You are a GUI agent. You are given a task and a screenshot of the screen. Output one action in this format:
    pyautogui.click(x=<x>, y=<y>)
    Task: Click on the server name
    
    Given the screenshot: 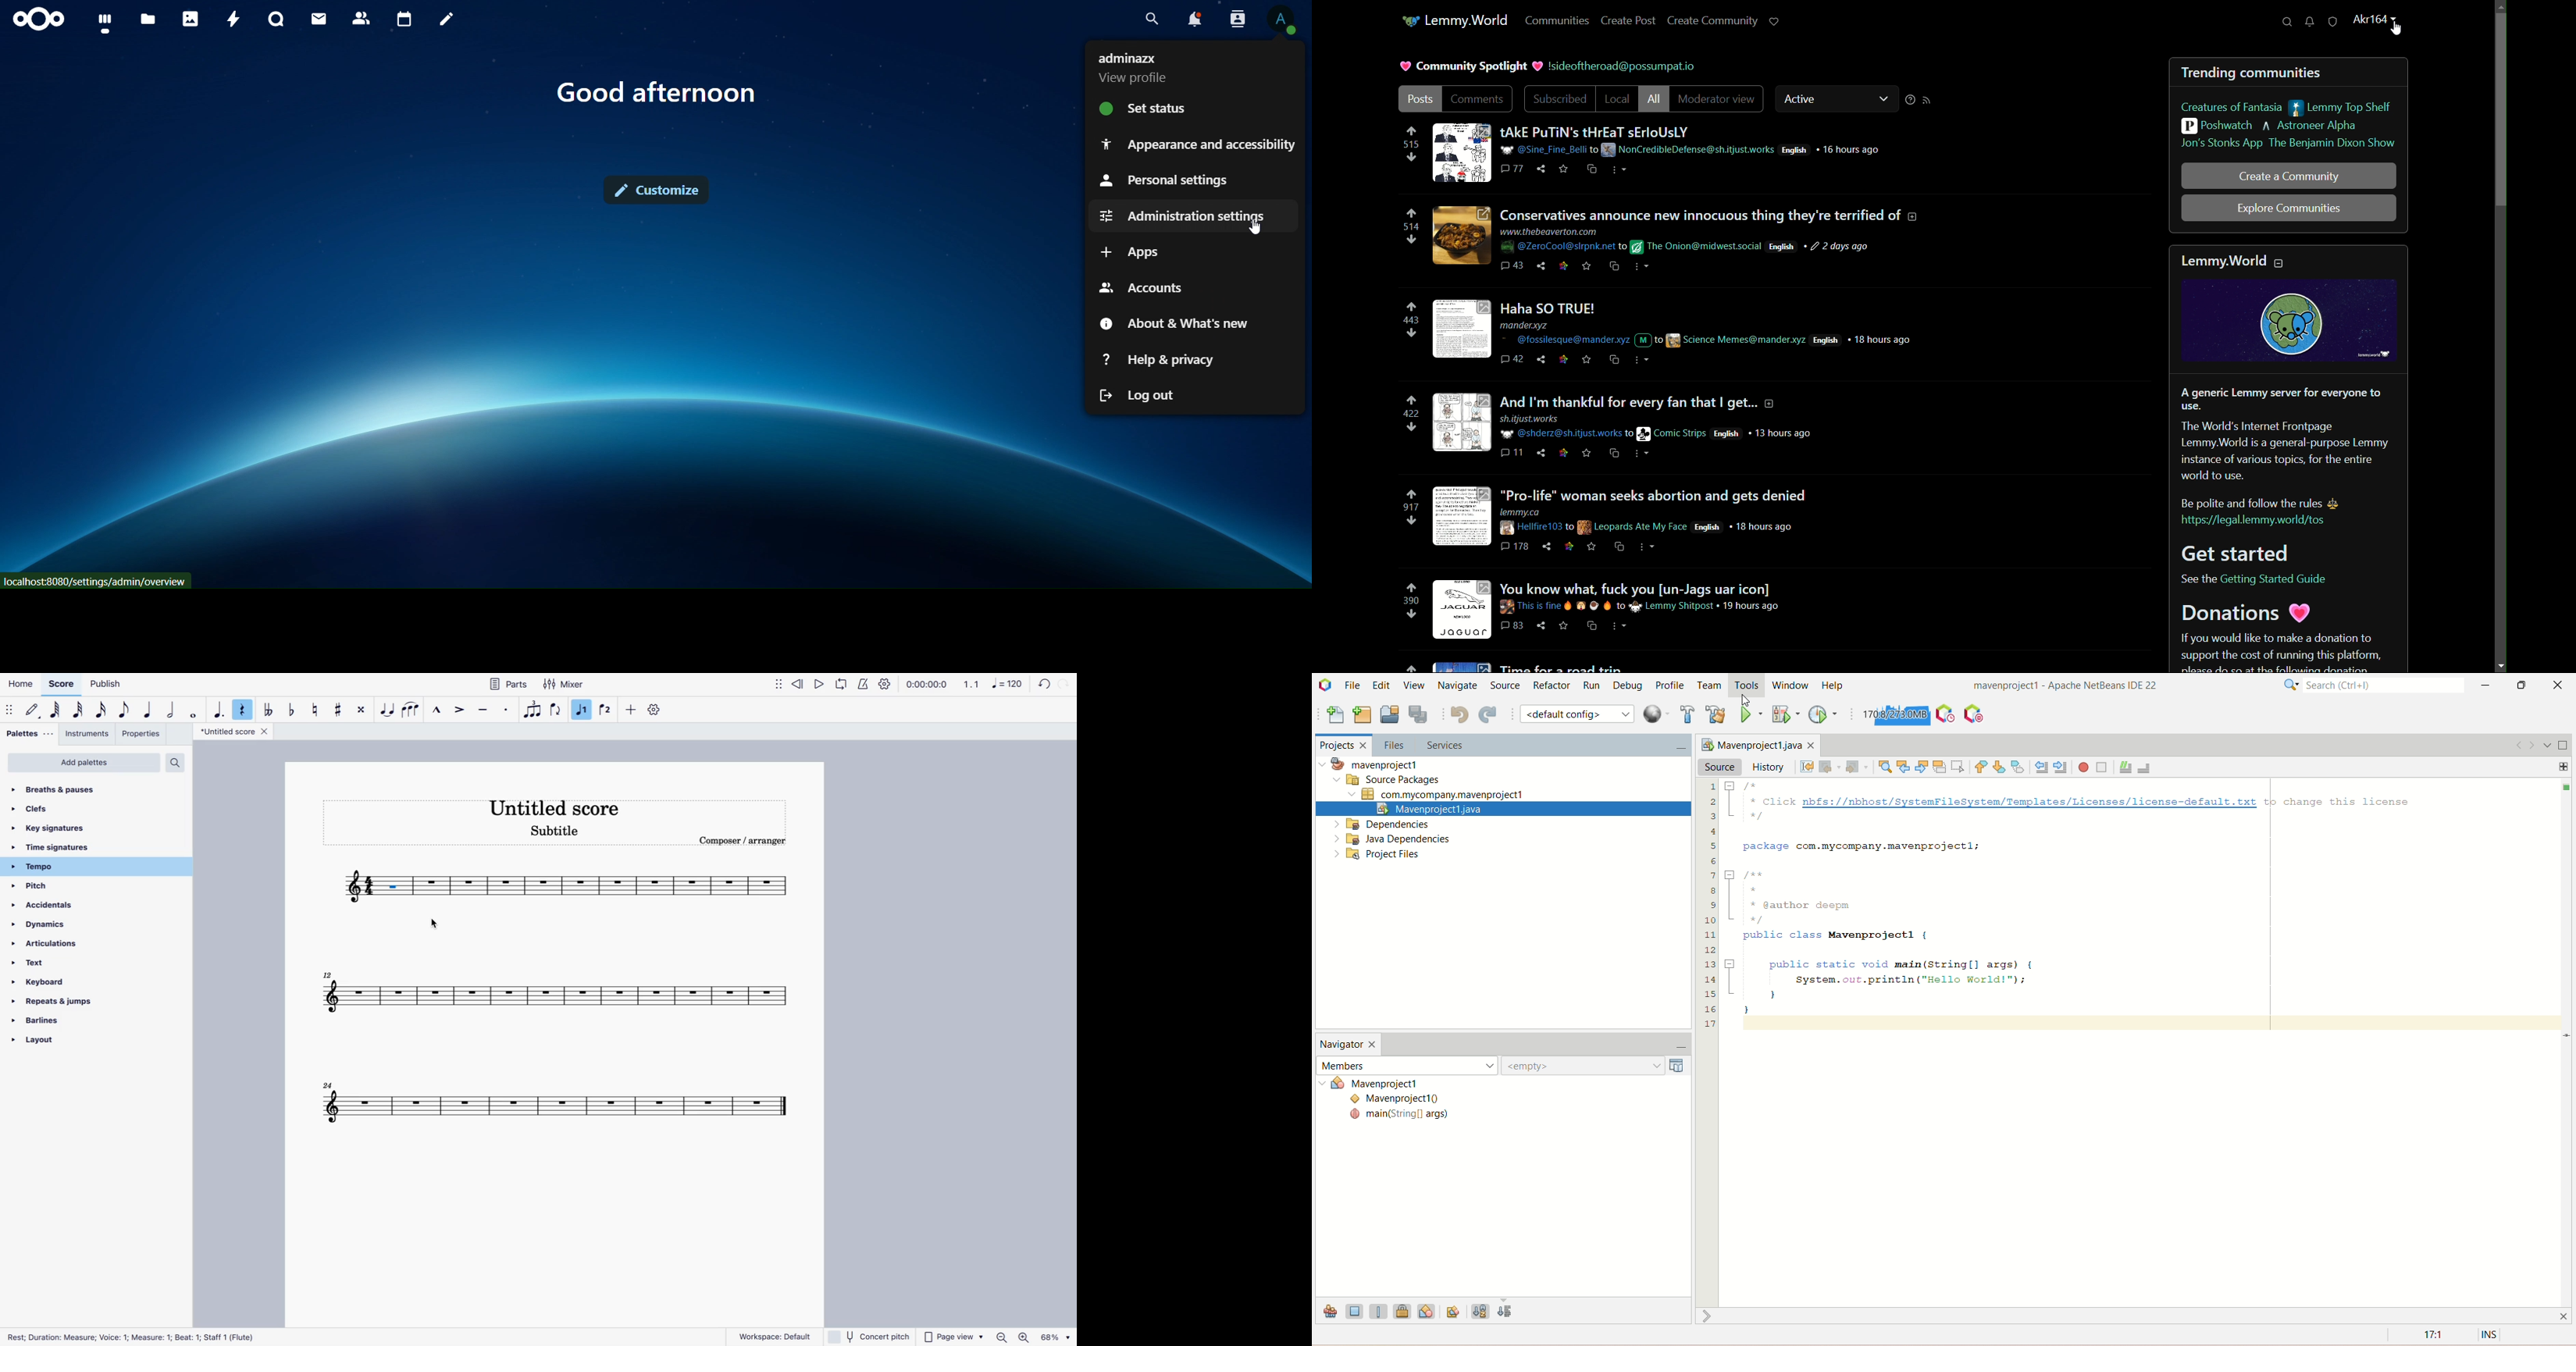 What is the action you would take?
    pyautogui.click(x=1468, y=19)
    